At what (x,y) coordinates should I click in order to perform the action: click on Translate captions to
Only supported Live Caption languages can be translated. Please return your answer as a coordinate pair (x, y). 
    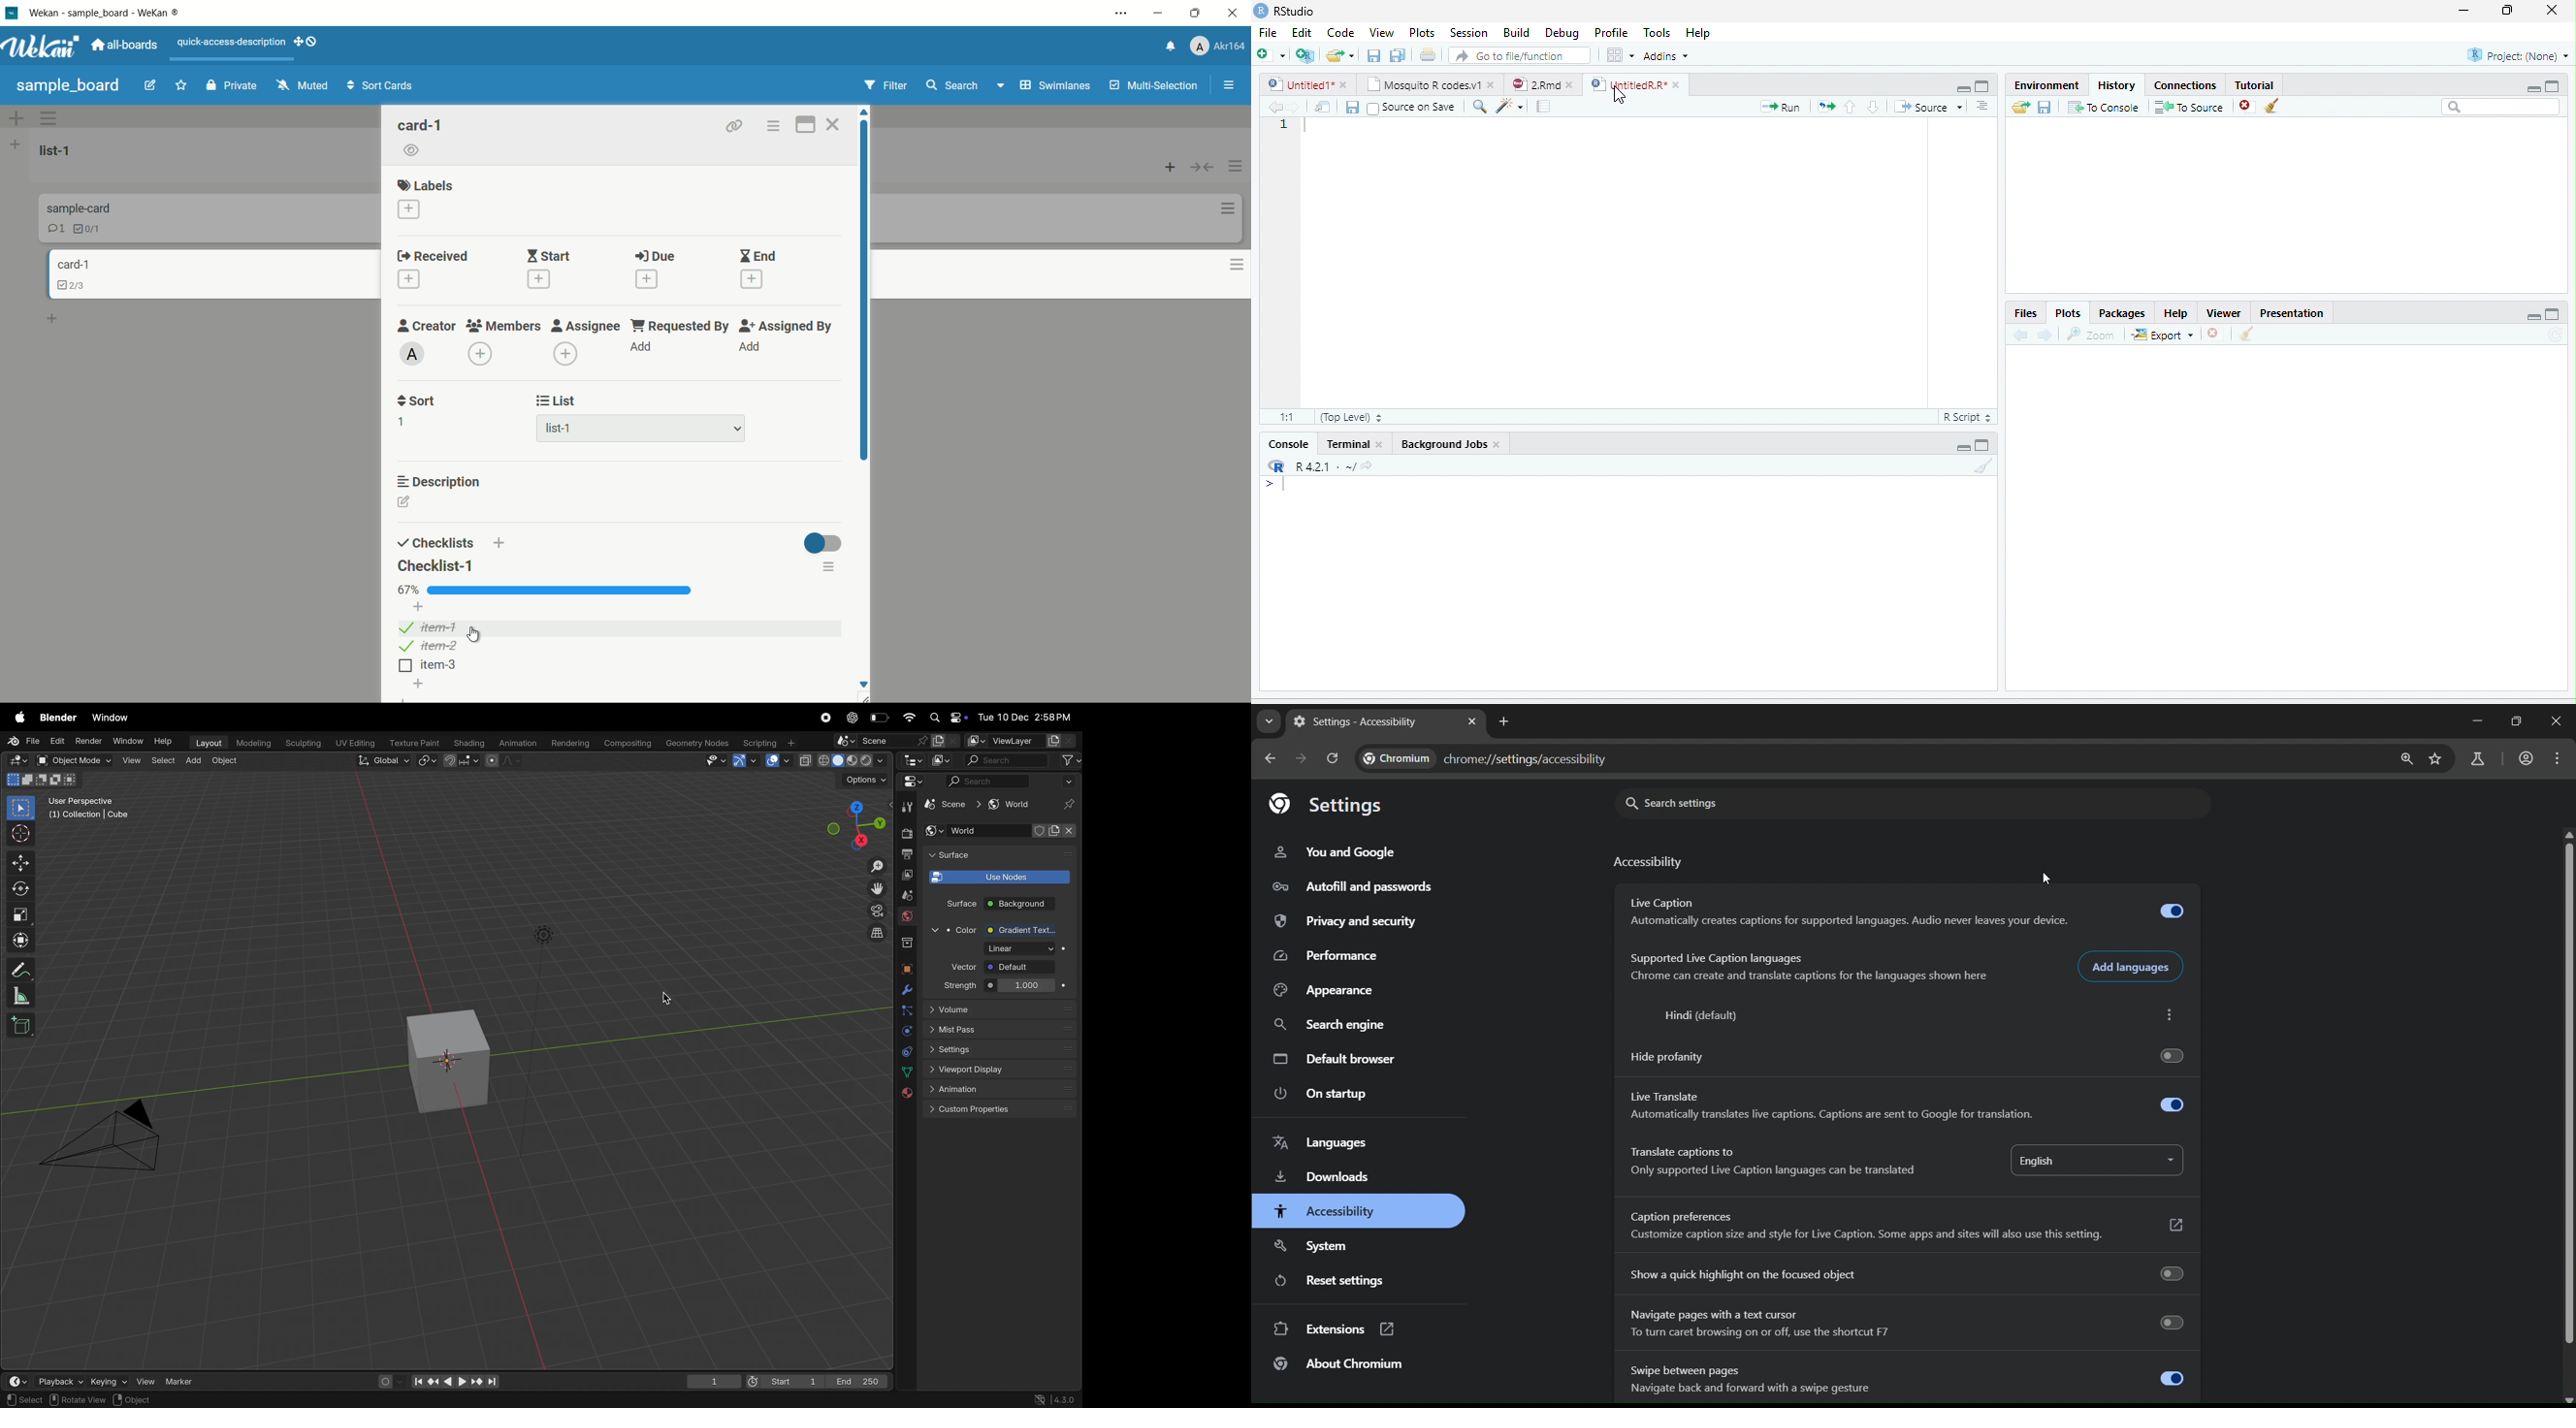
    Looking at the image, I should click on (1767, 1165).